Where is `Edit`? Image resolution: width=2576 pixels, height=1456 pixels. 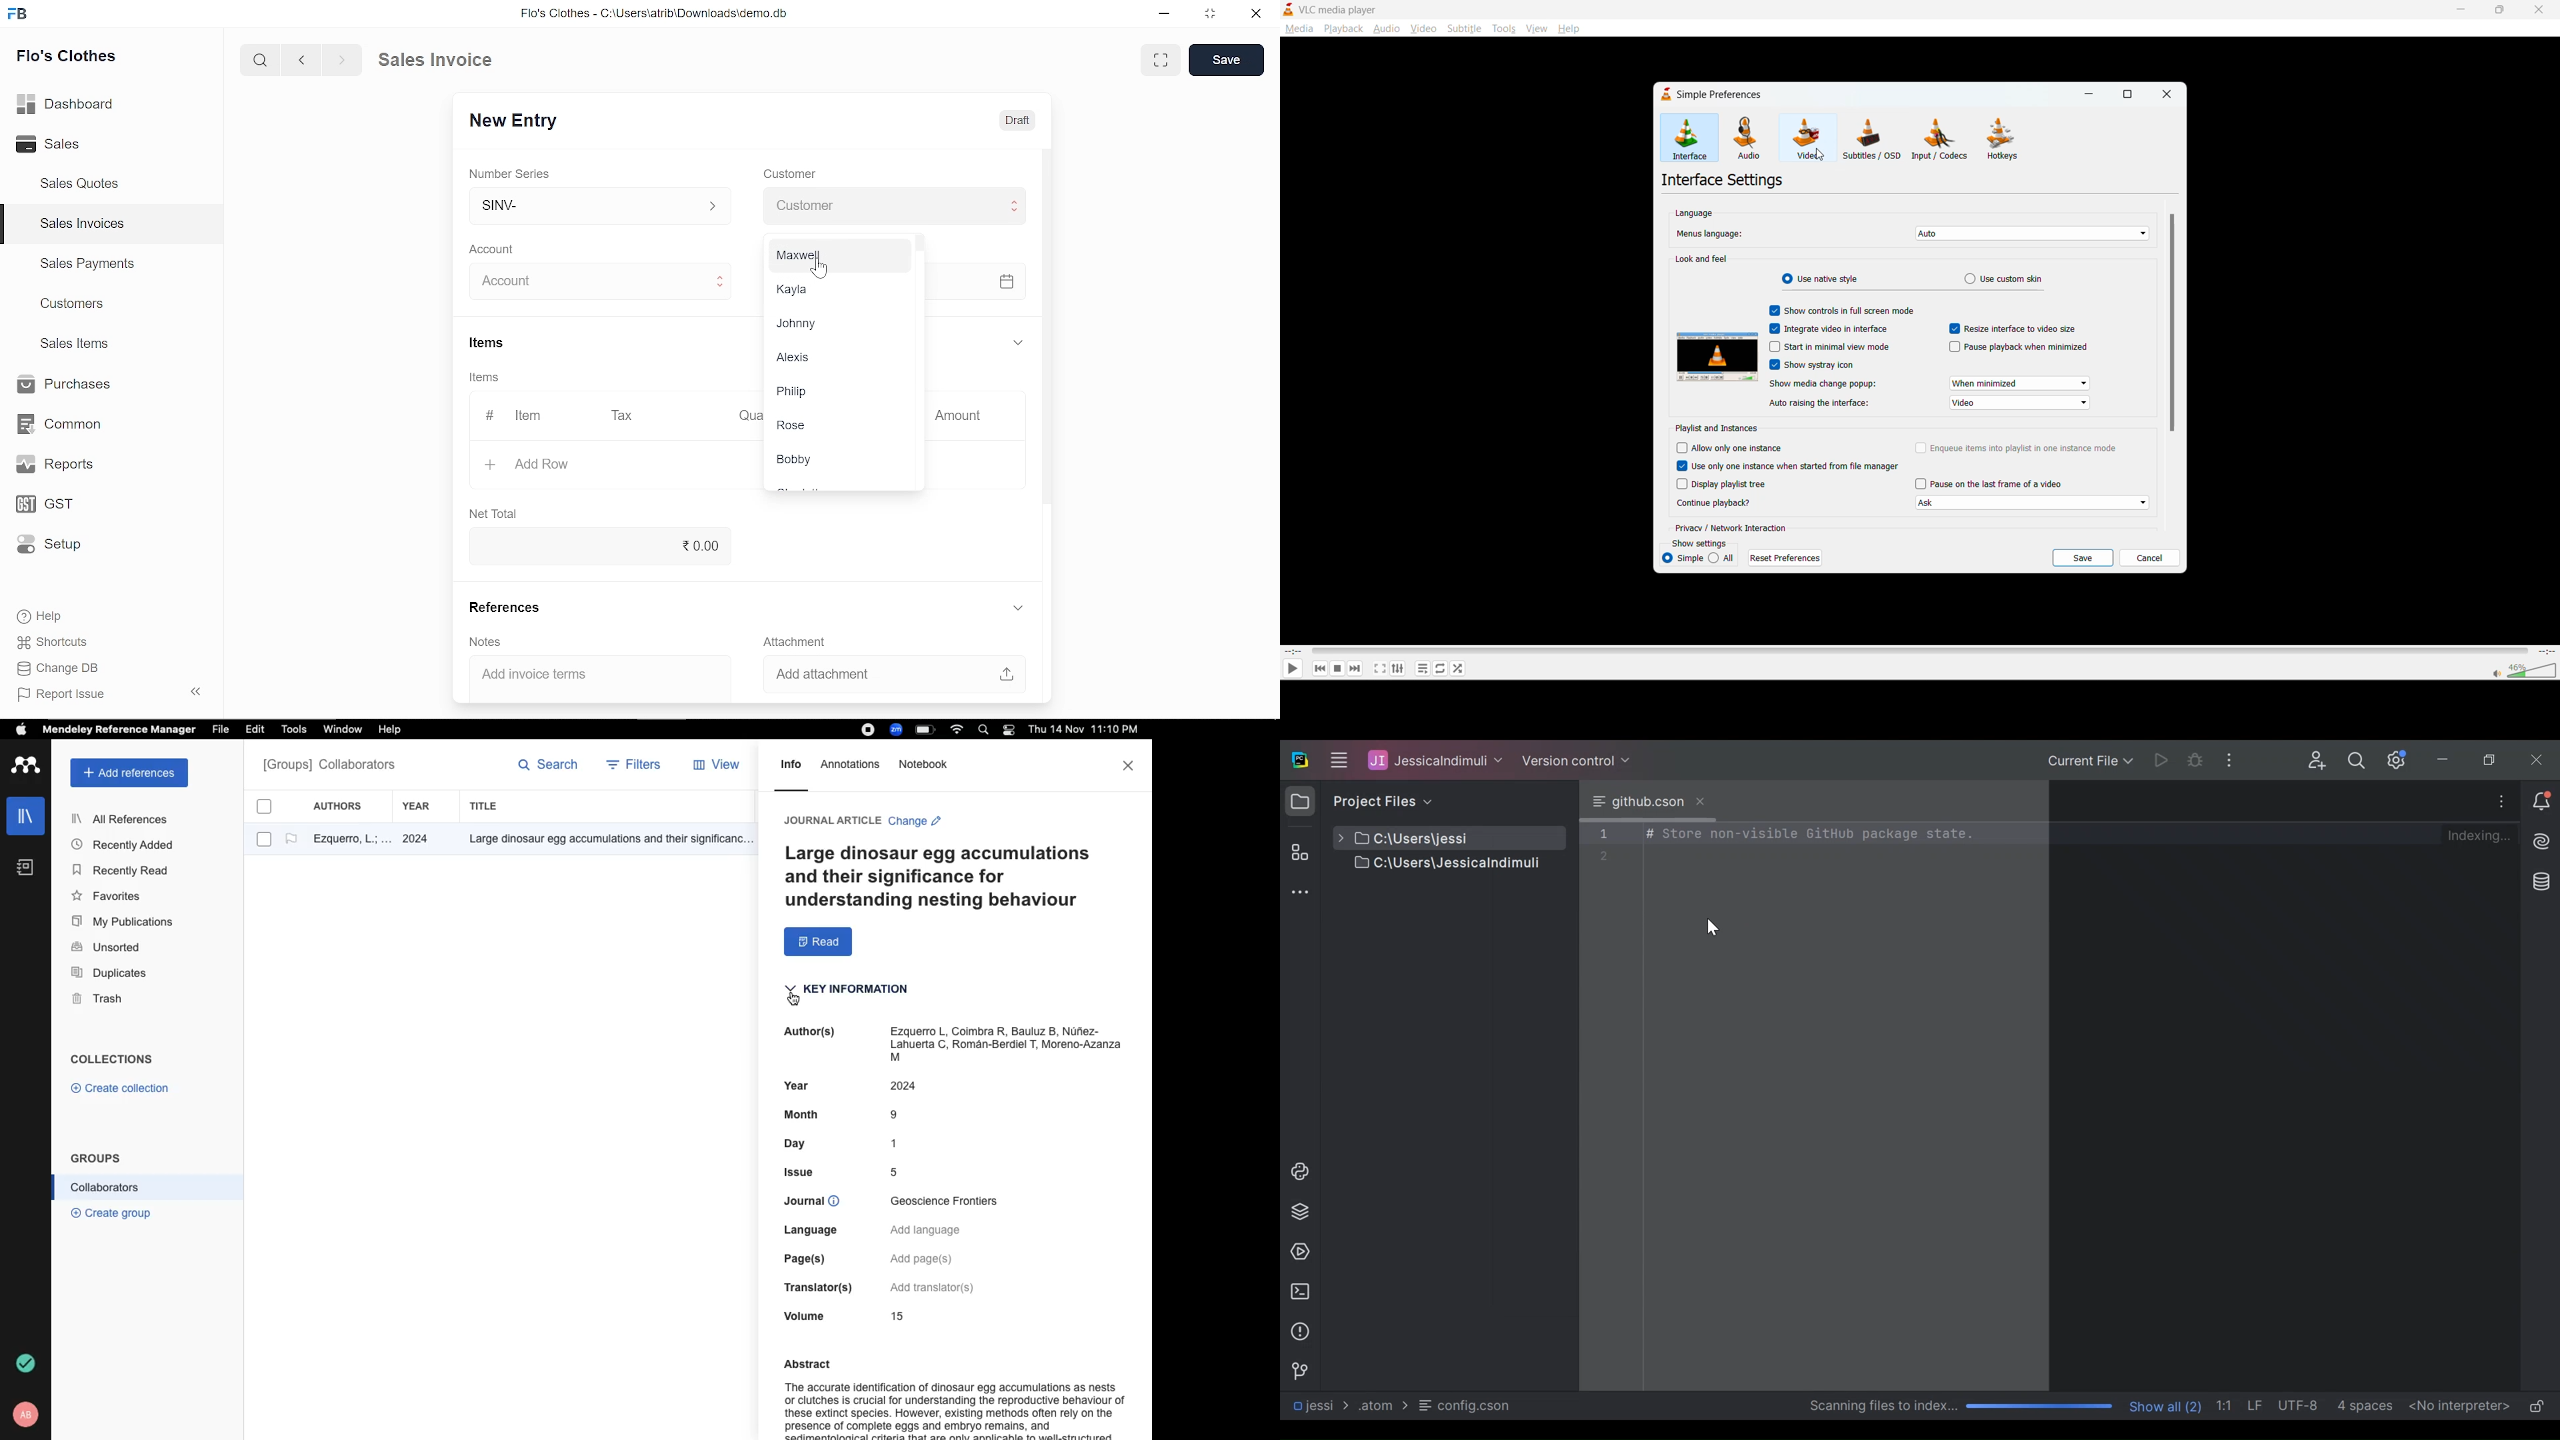 Edit is located at coordinates (258, 730).